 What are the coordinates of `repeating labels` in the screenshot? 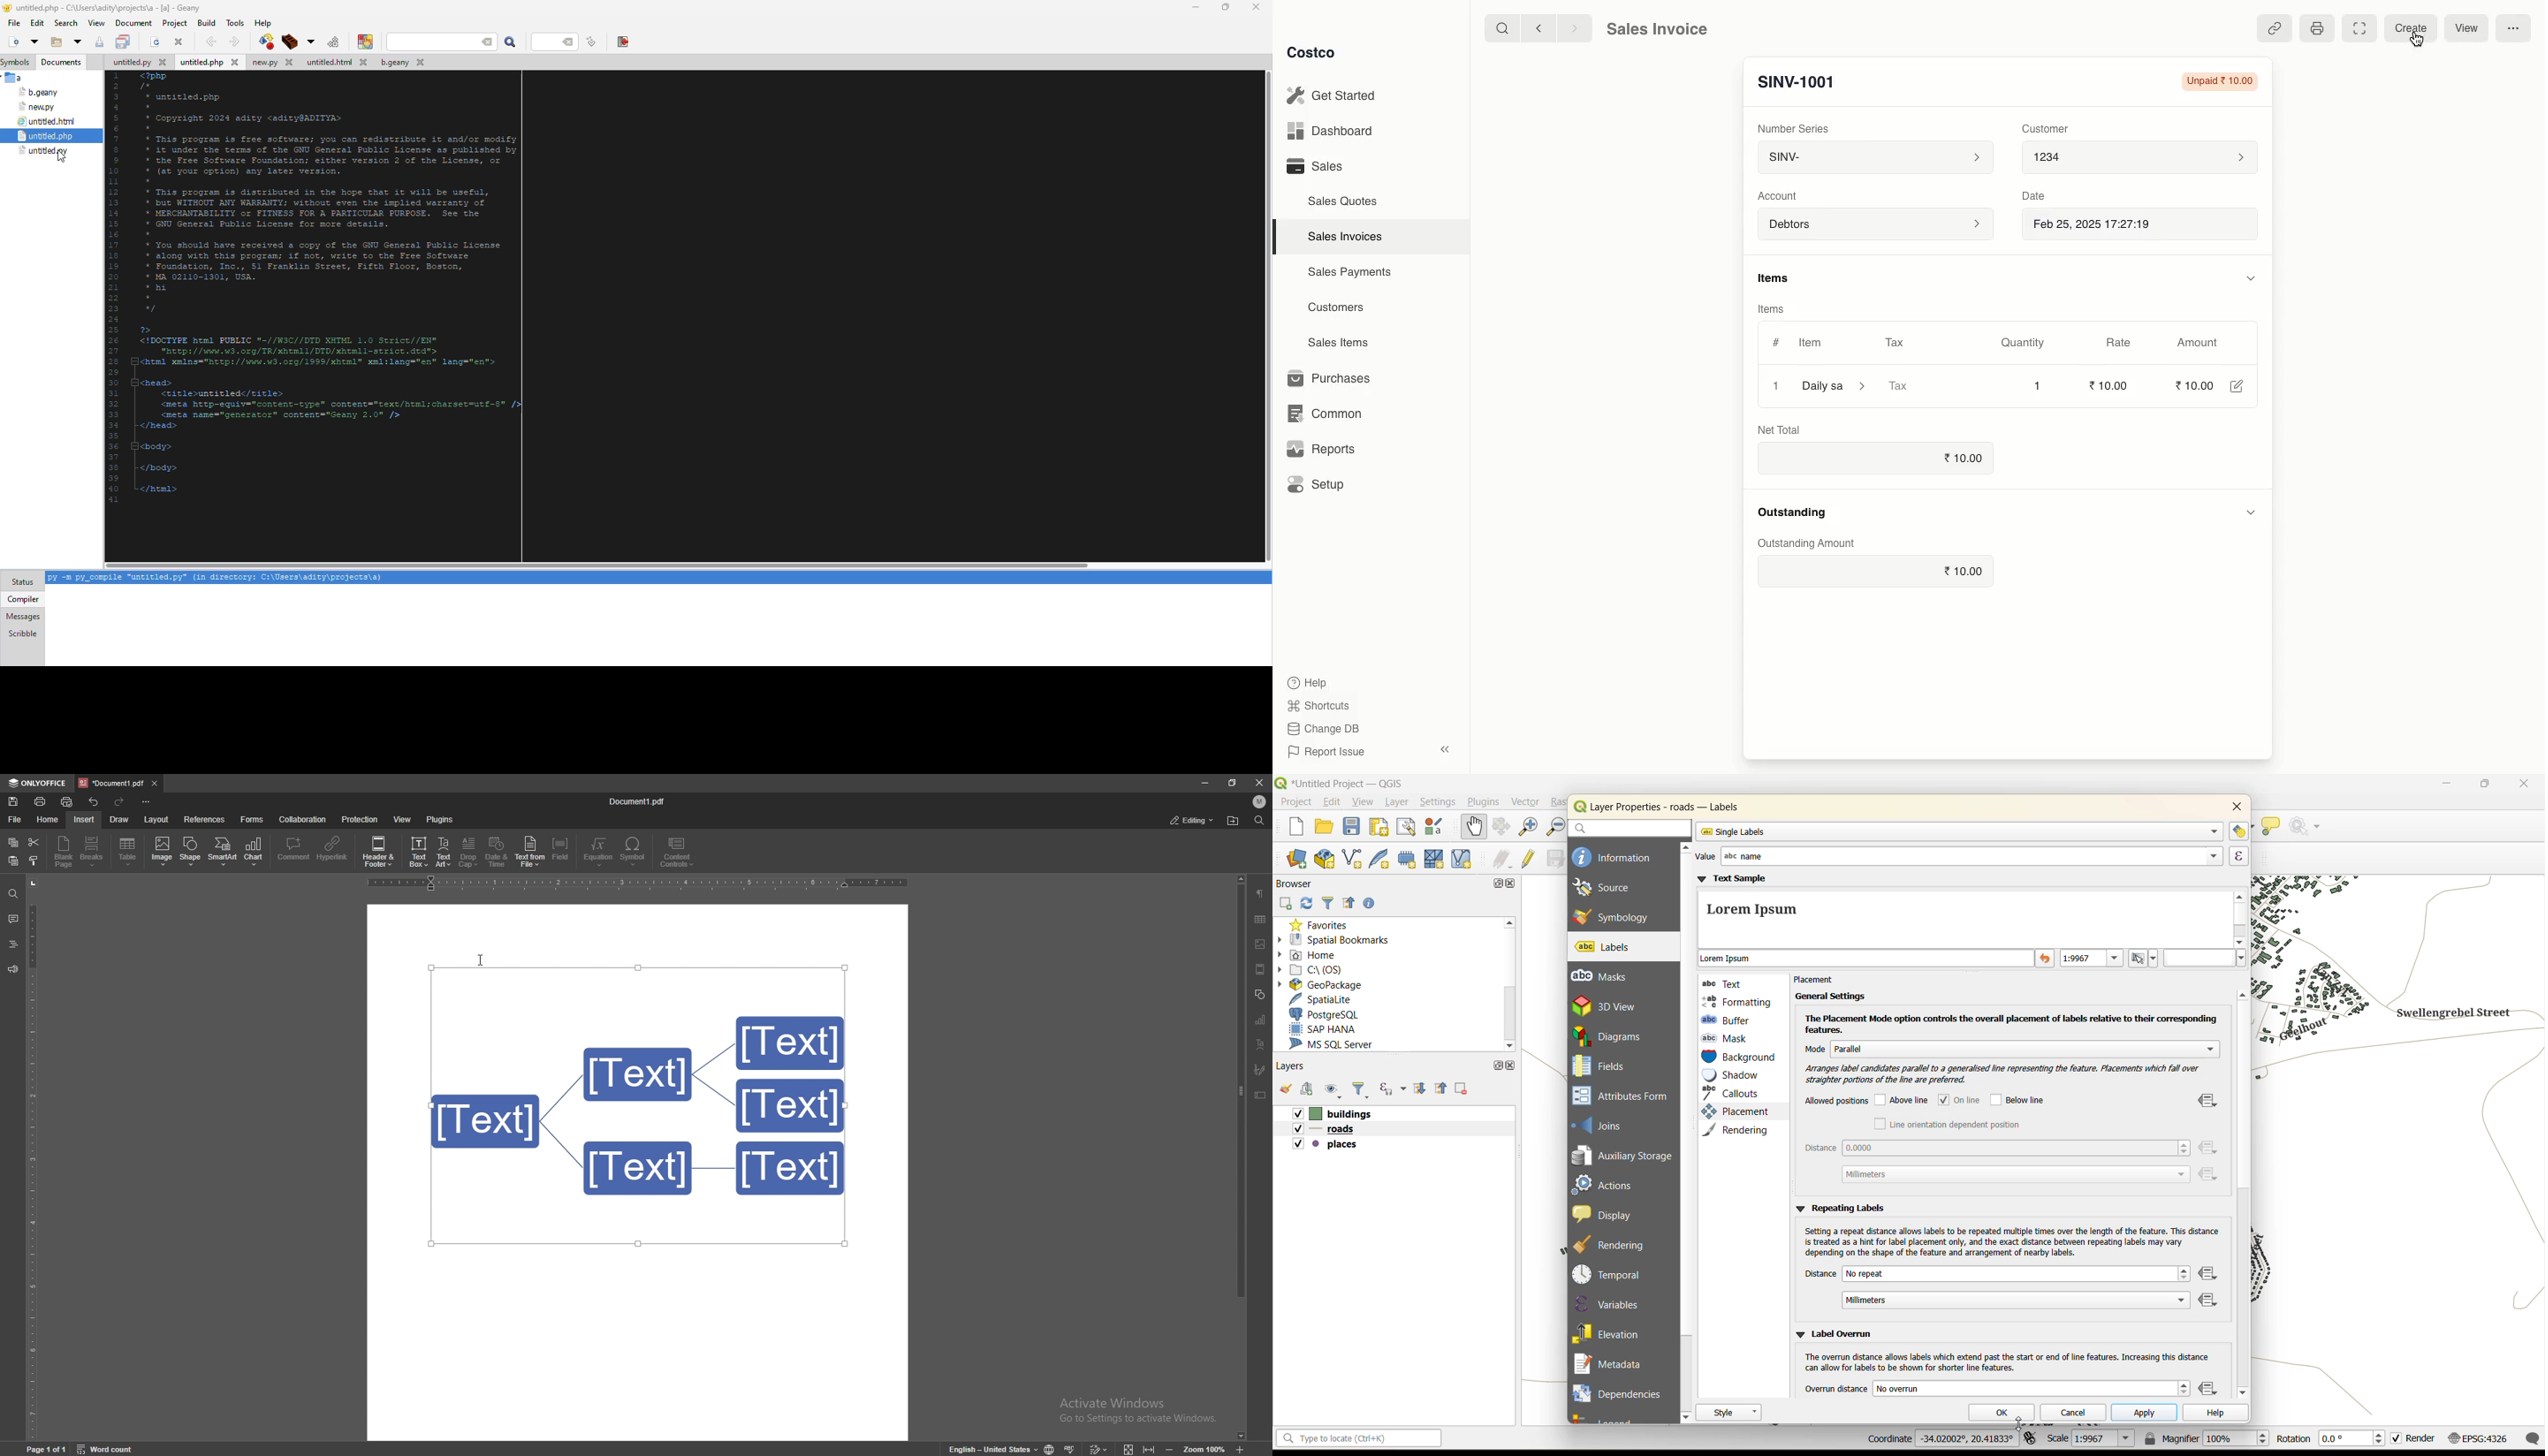 It's located at (1838, 1207).